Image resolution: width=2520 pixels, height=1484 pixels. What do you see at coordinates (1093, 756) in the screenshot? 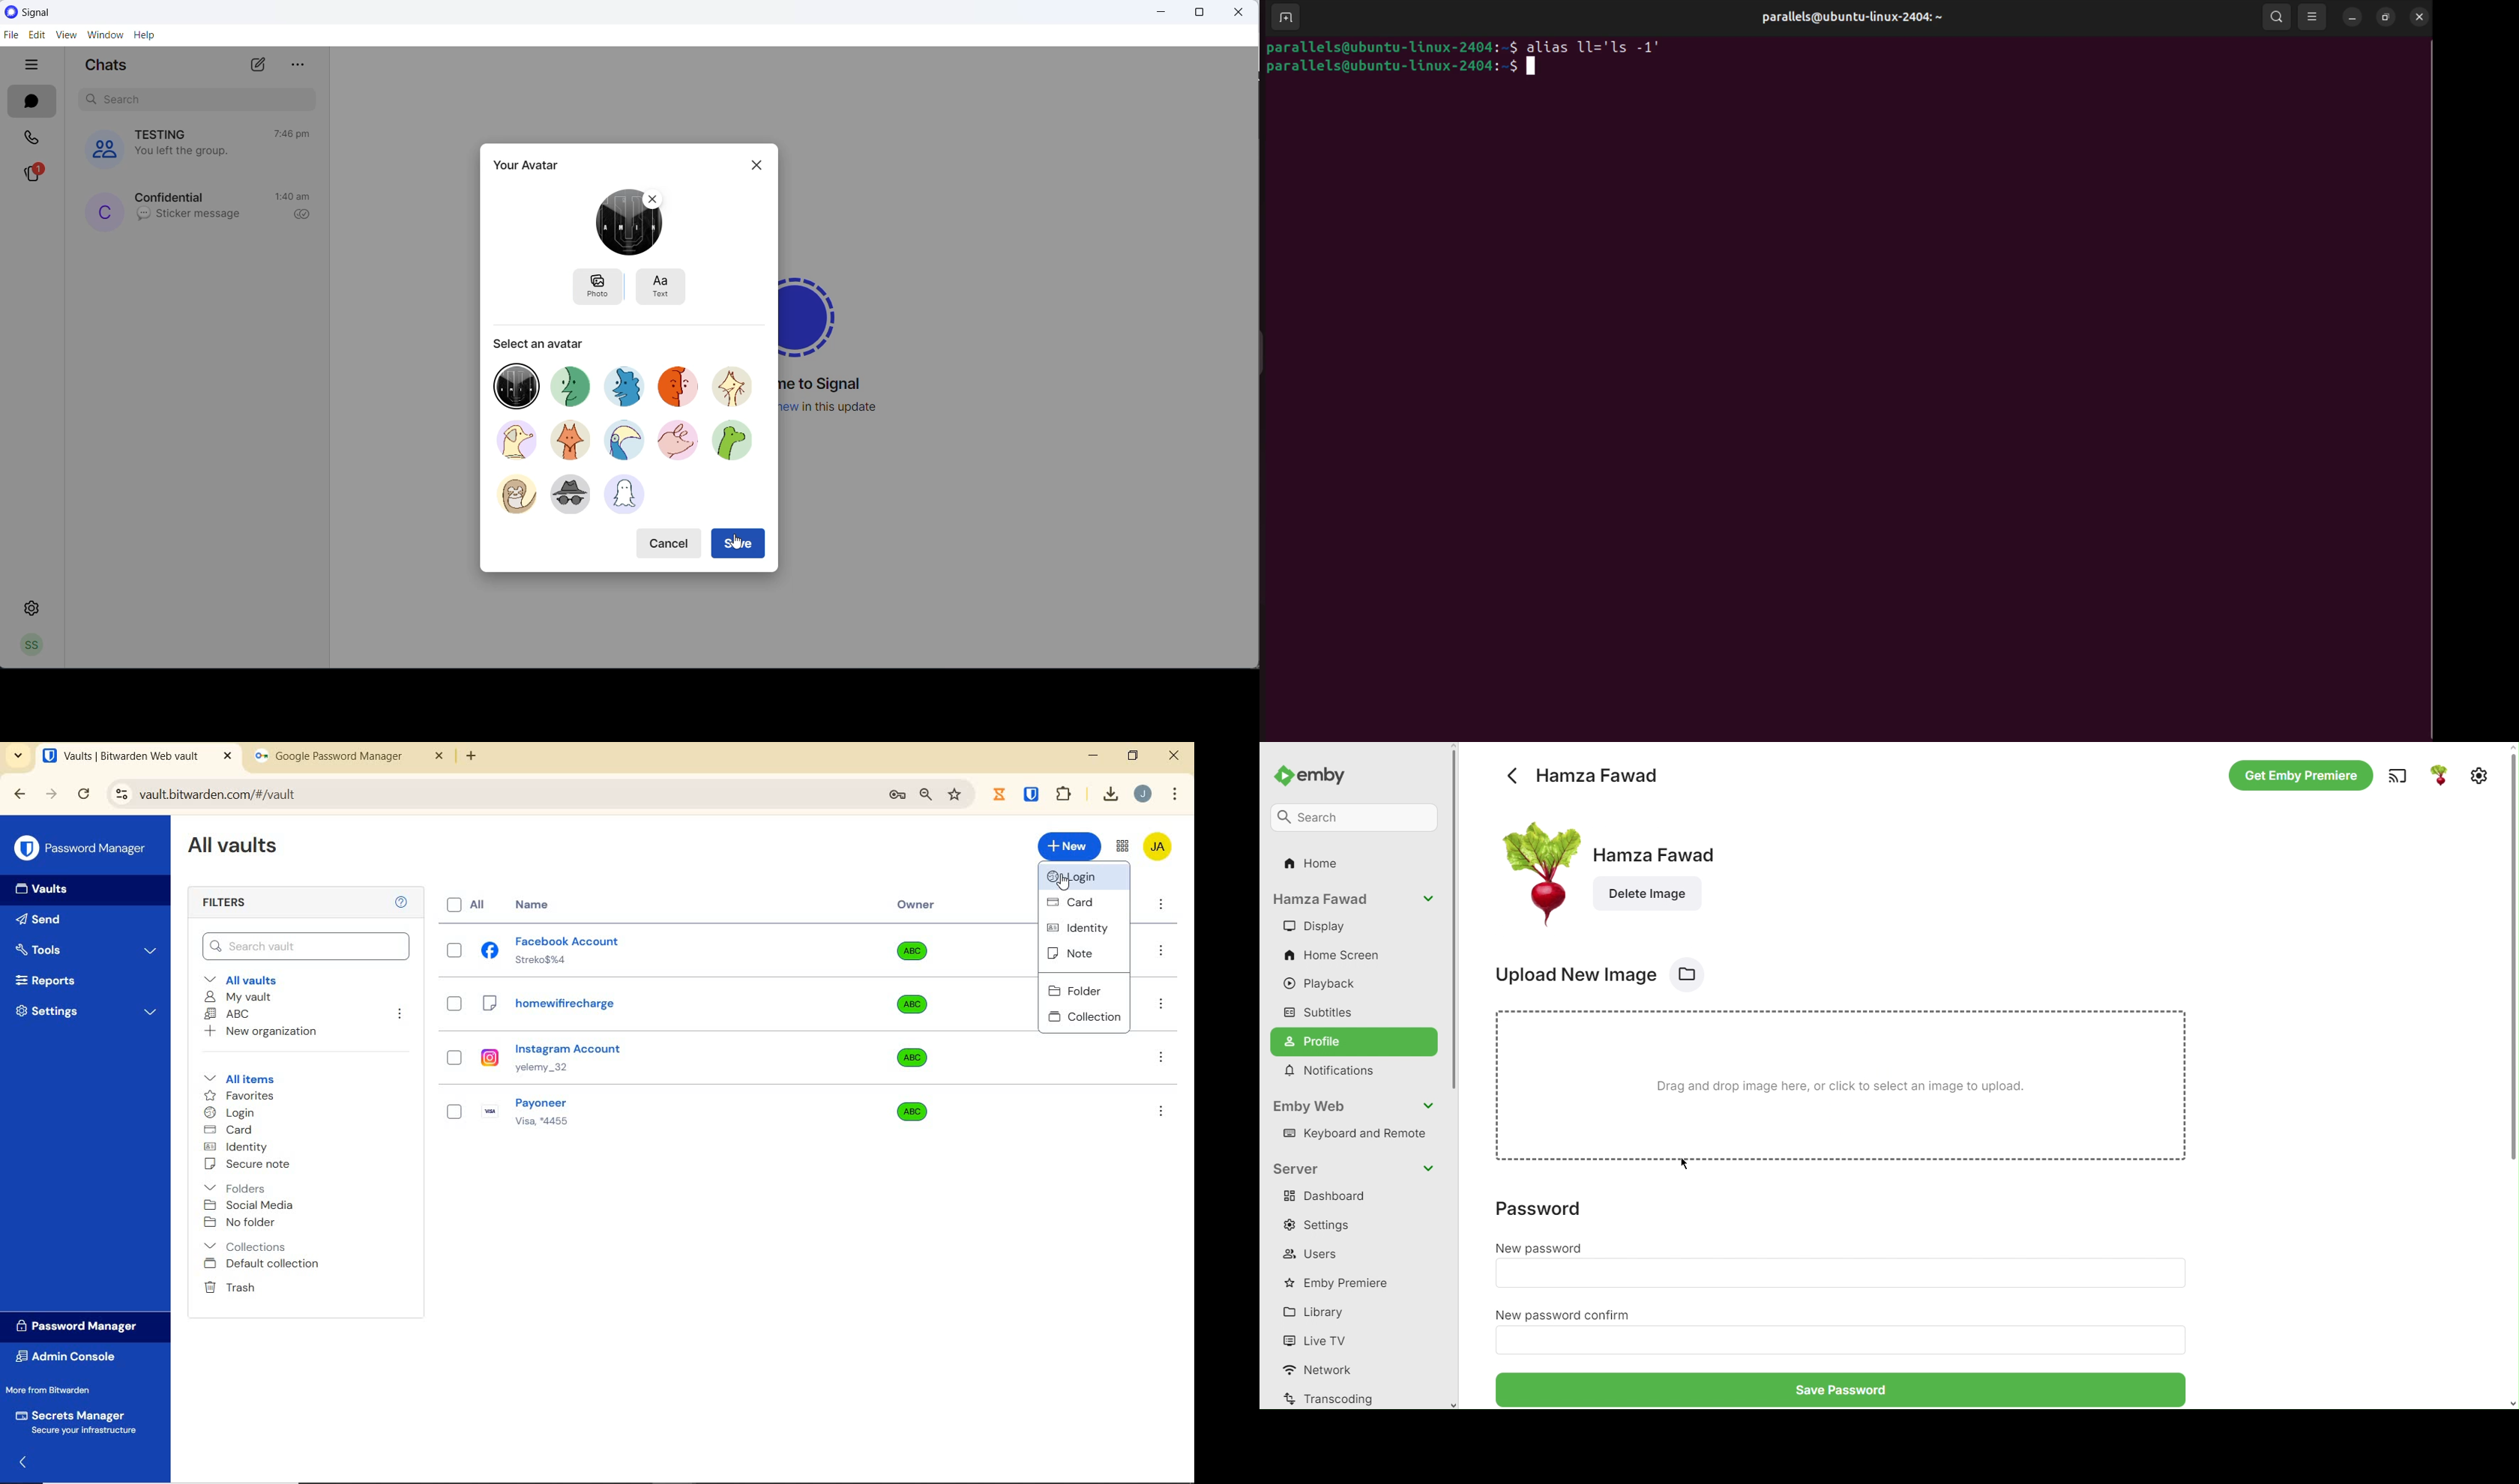
I see `minimize` at bounding box center [1093, 756].